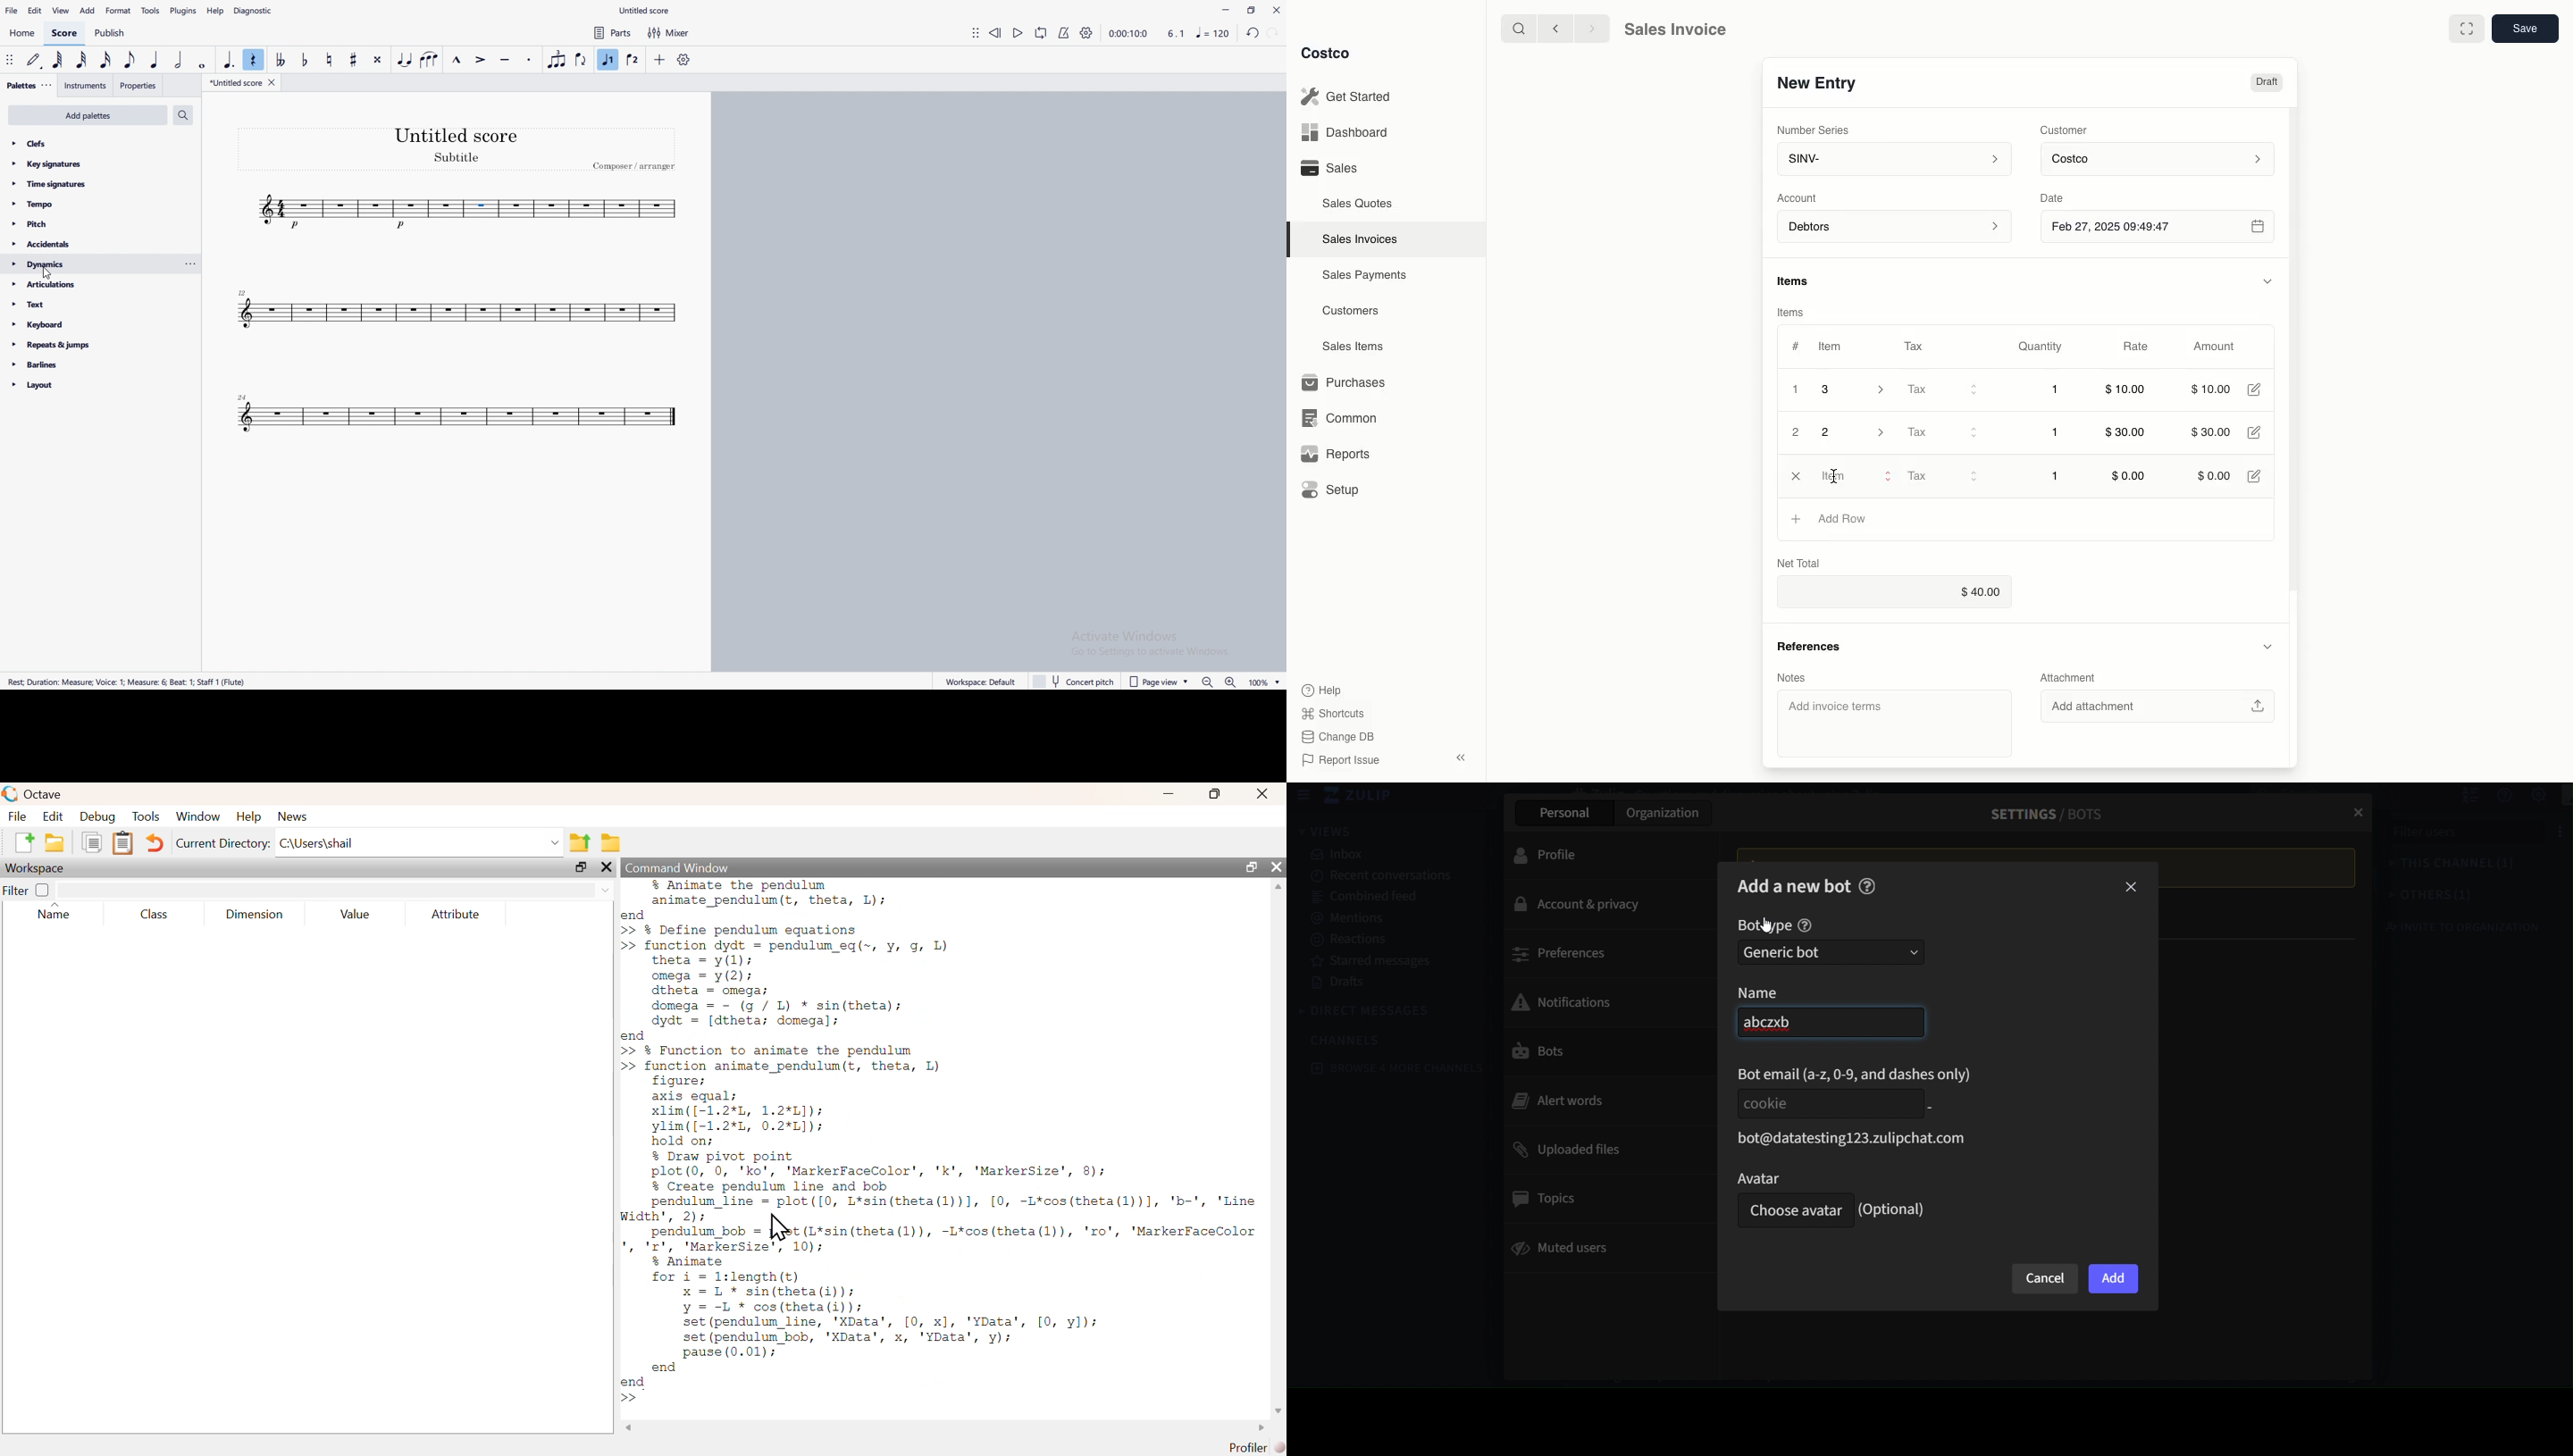 The image size is (2576, 1456). Describe the element at coordinates (1599, 1052) in the screenshot. I see `bots` at that location.